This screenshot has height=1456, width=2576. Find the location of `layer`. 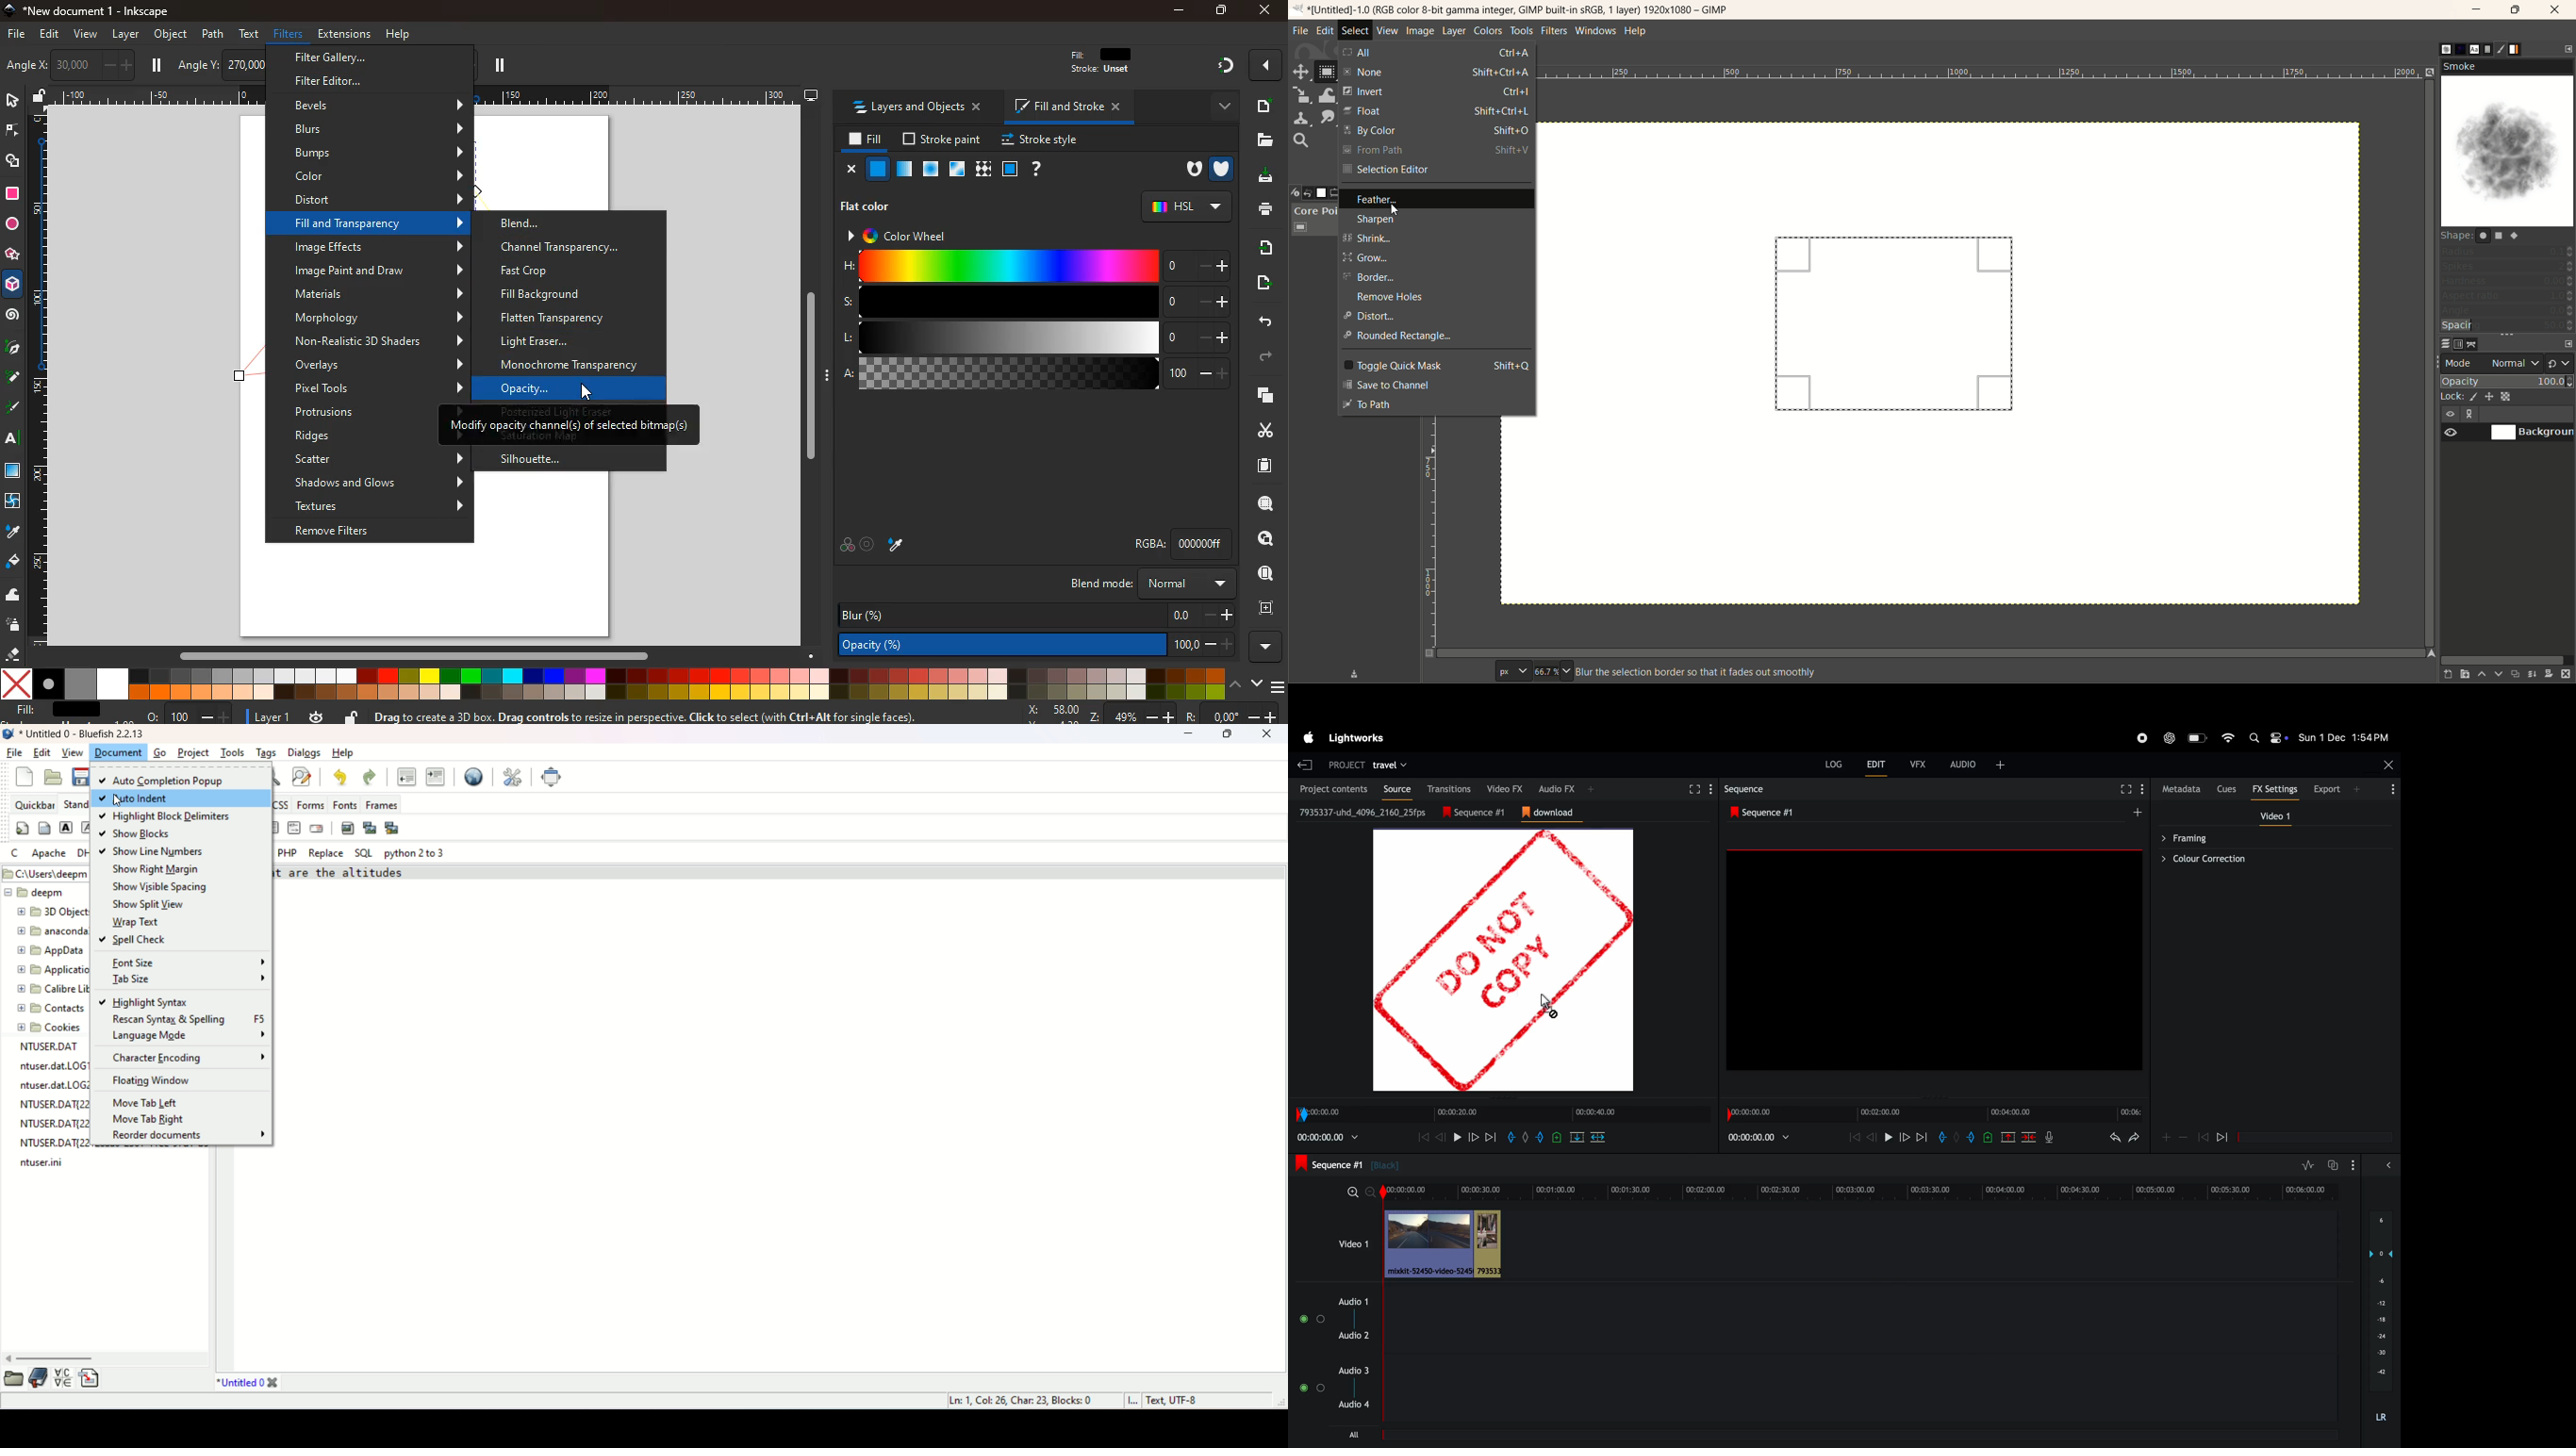

layer is located at coordinates (269, 715).